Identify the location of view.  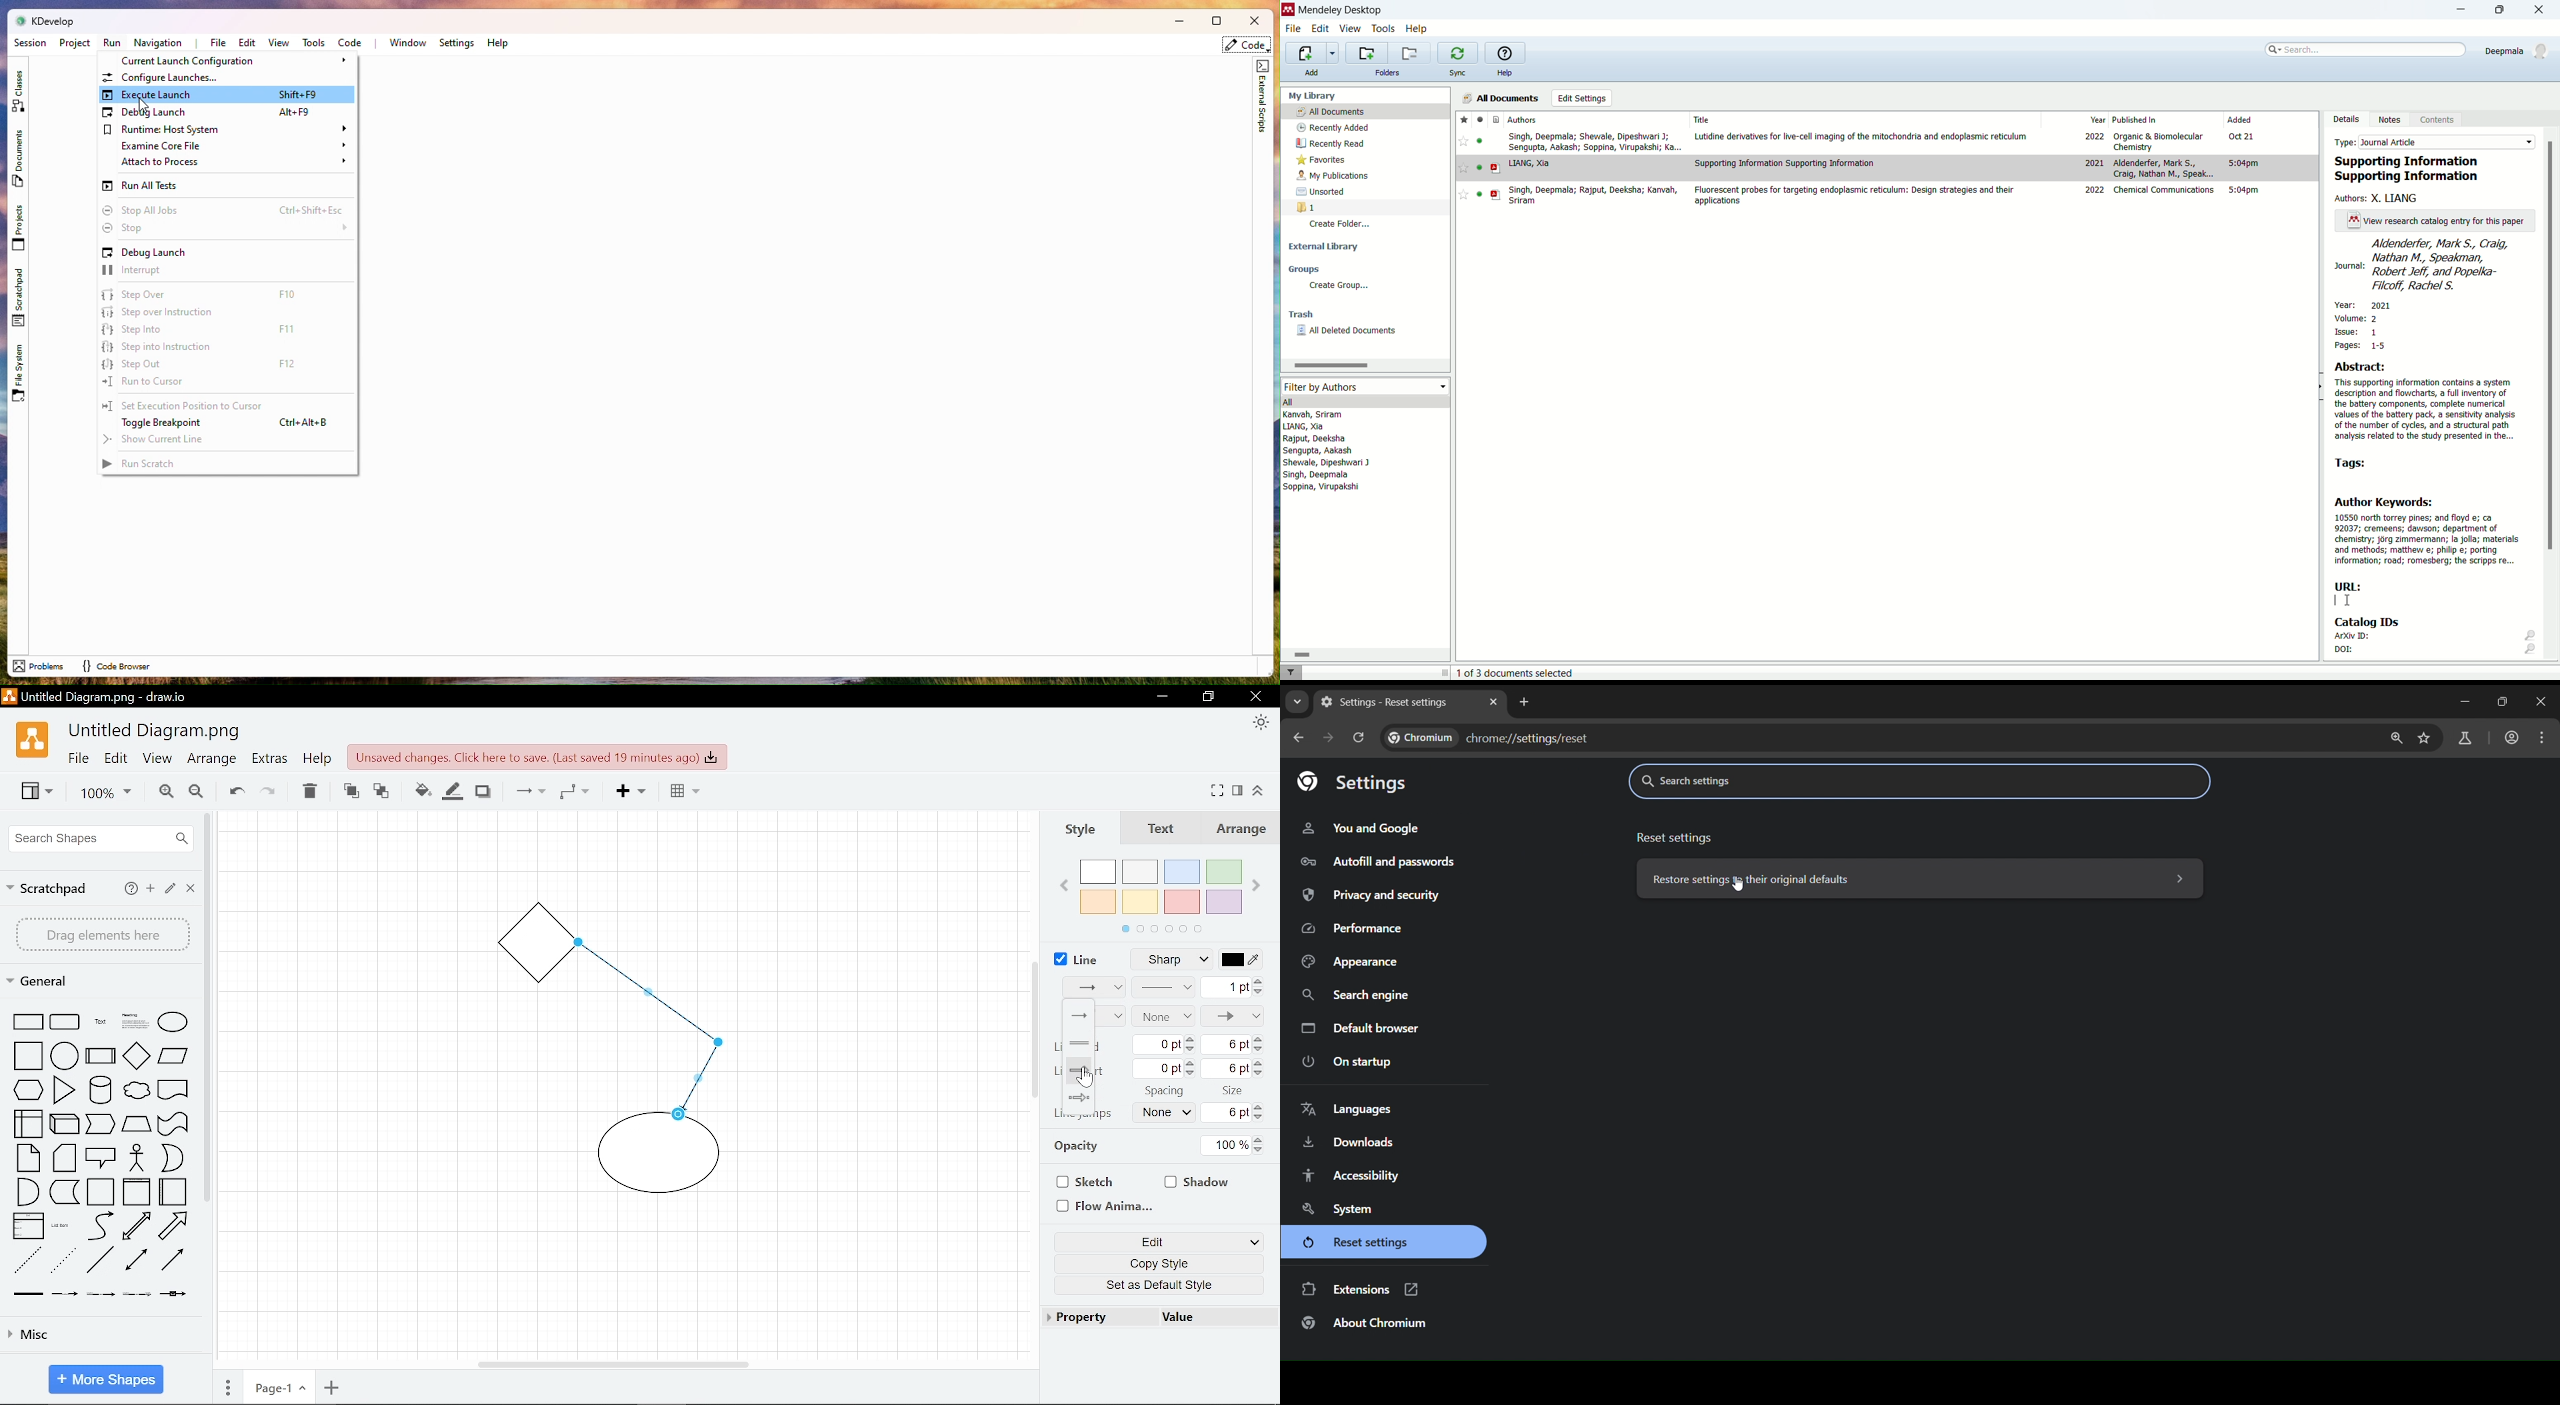
(1350, 28).